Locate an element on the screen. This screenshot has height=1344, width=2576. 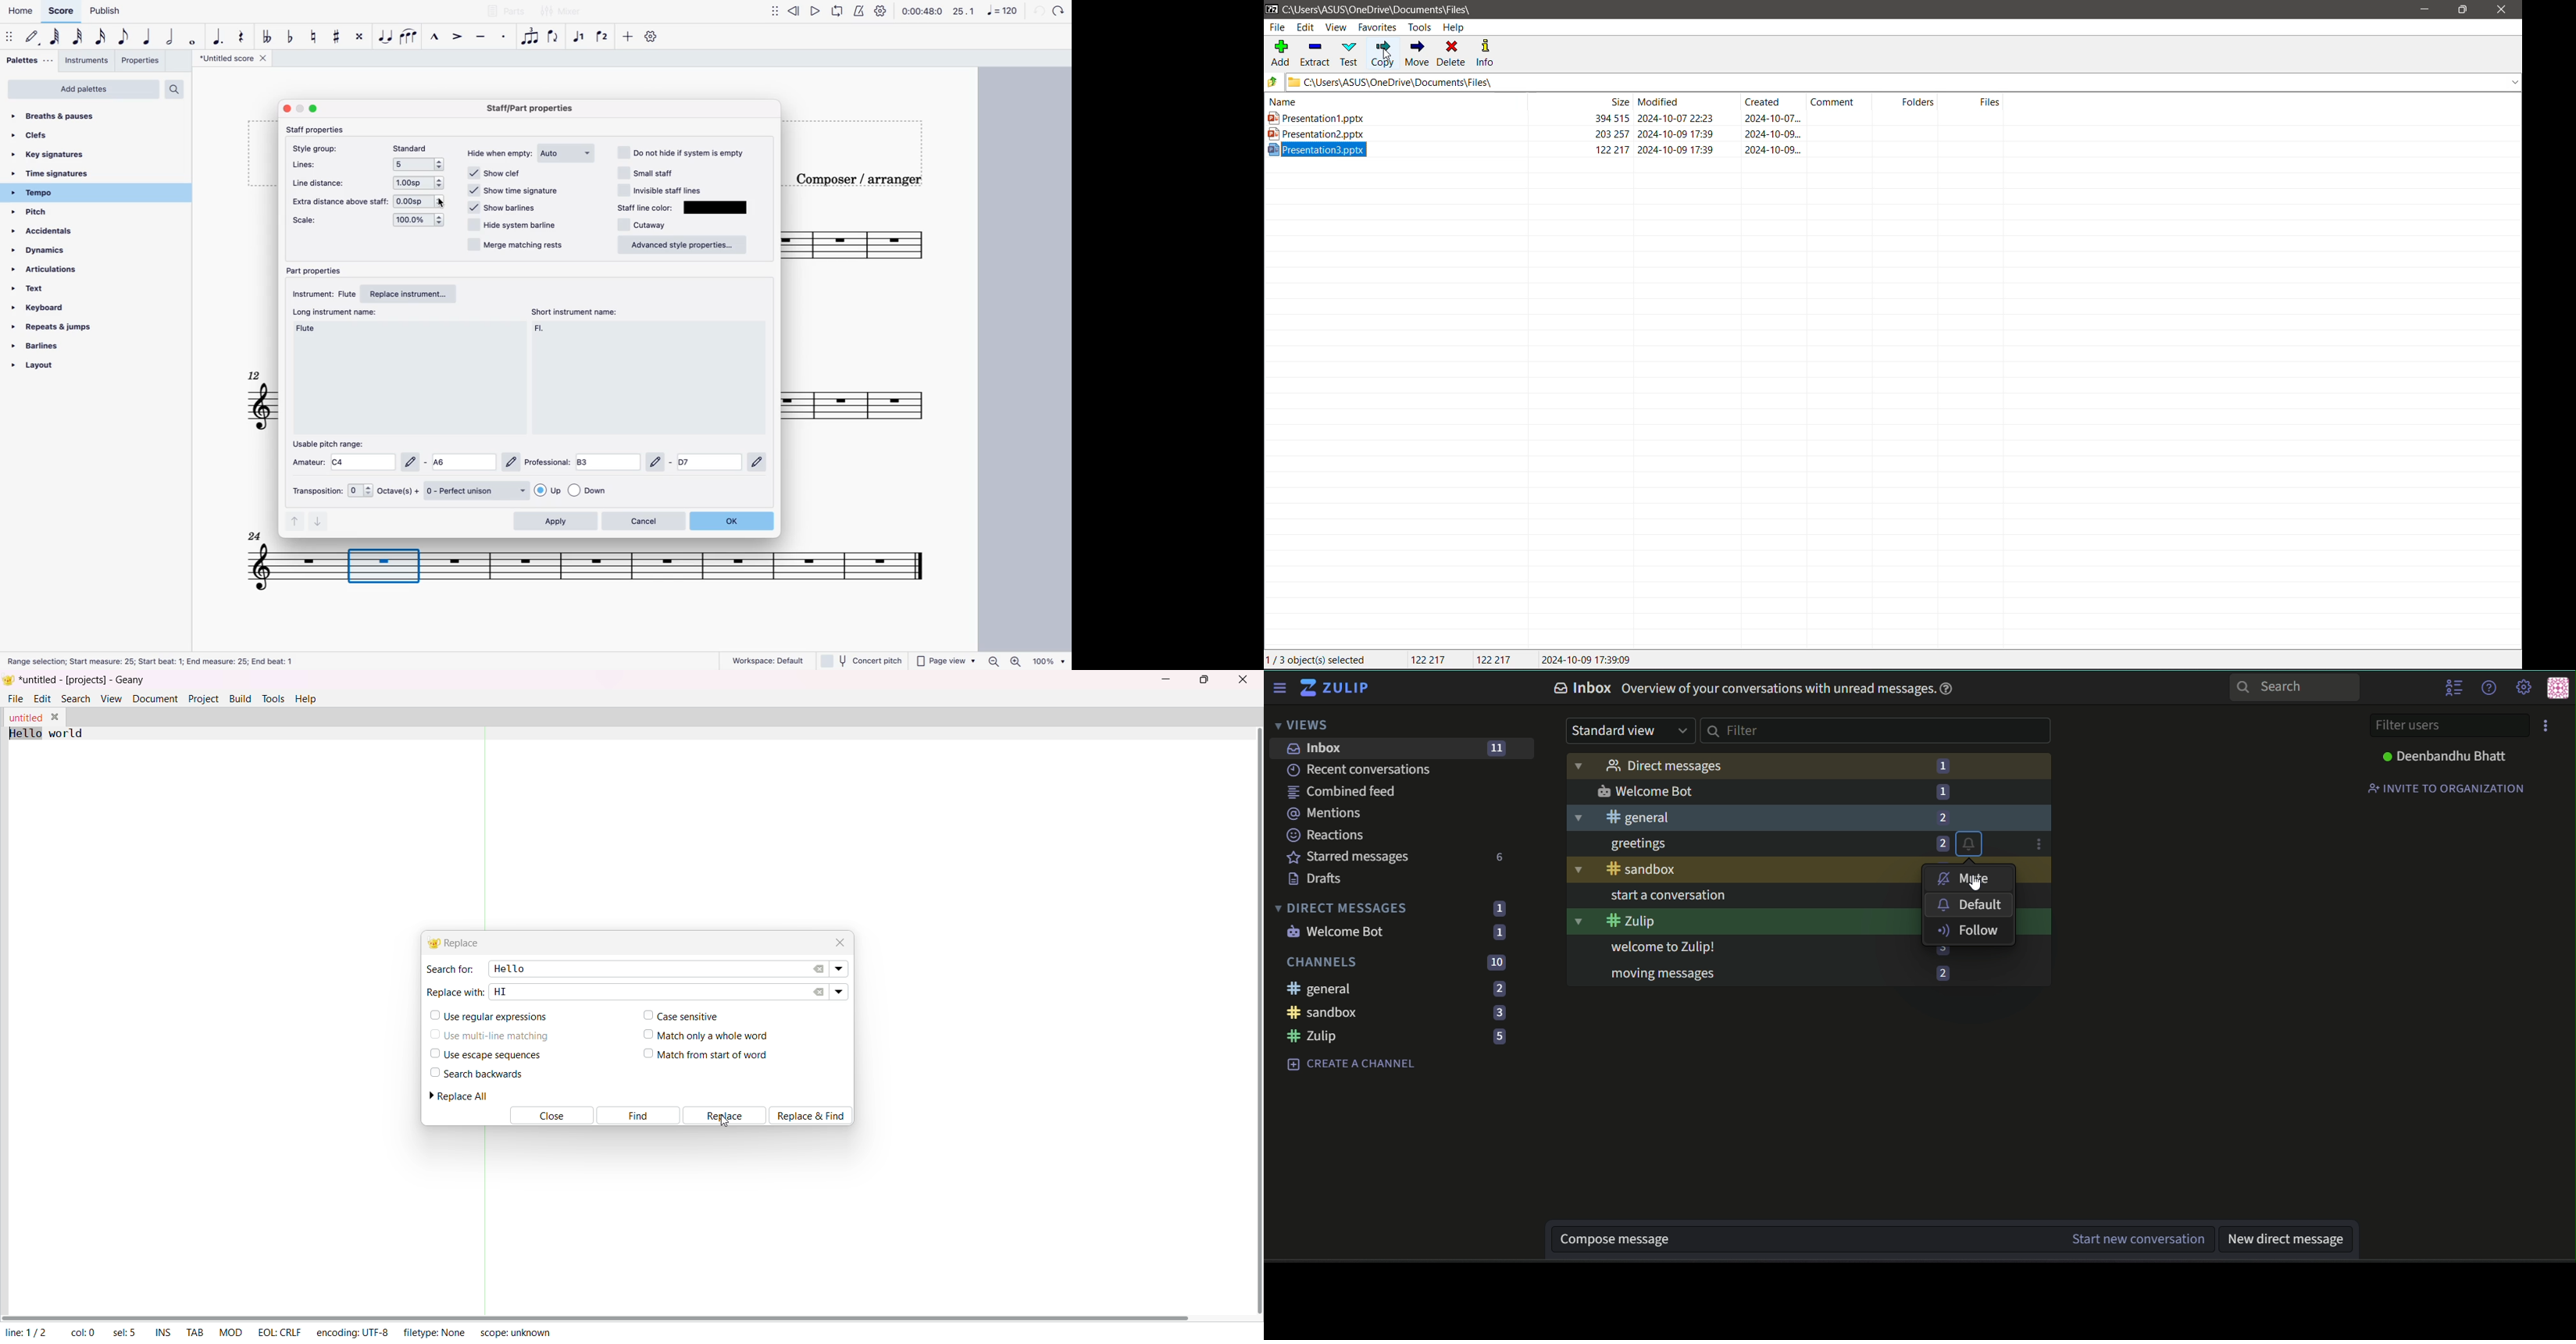
Extract is located at coordinates (1316, 54).